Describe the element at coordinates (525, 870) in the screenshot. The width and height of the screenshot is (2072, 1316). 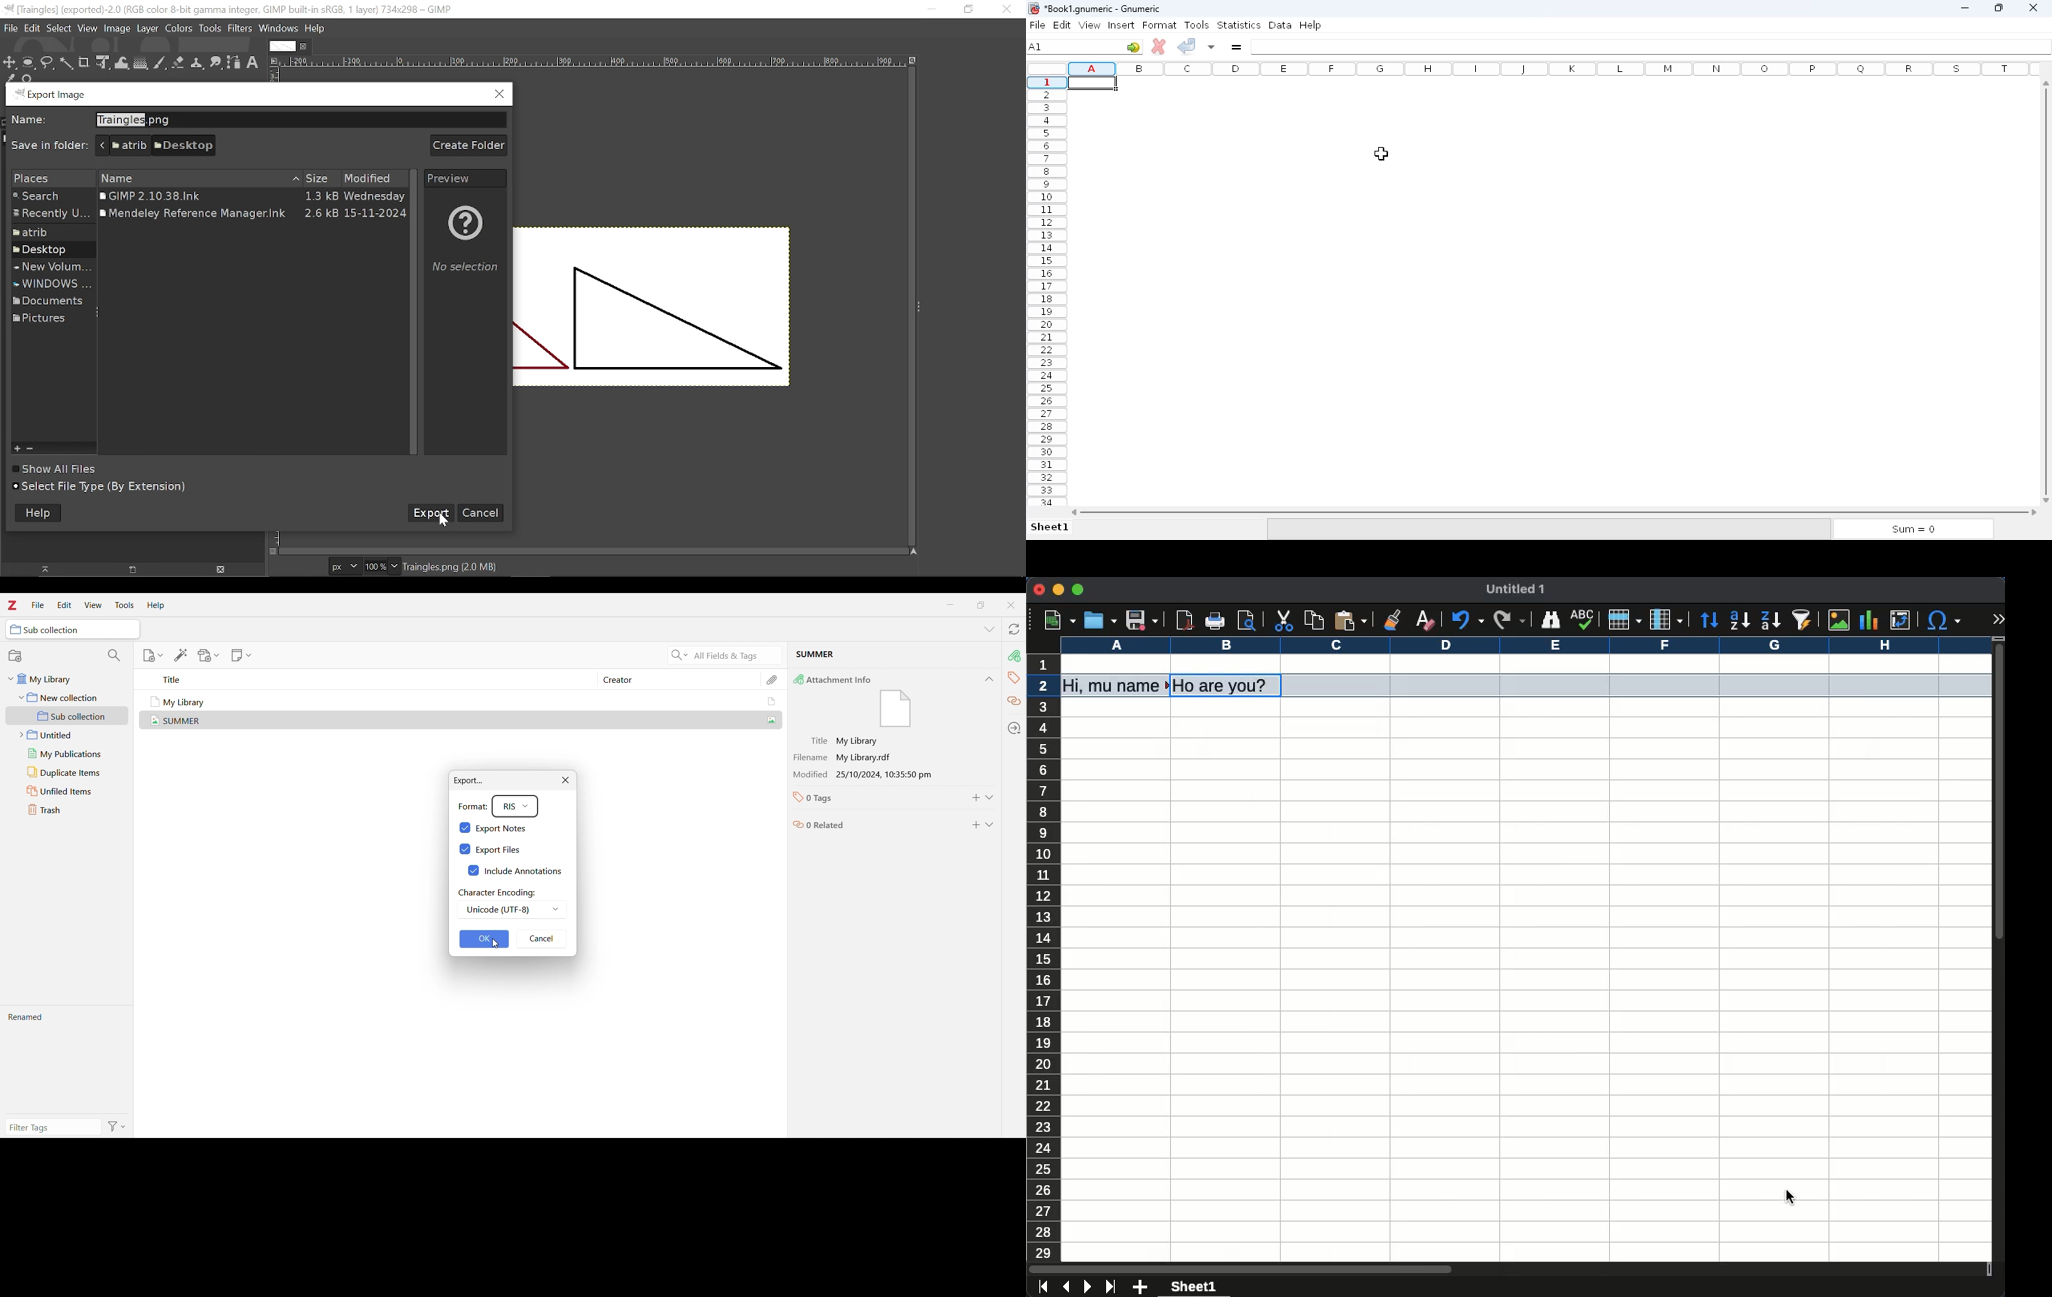
I see `Include annotations` at that location.